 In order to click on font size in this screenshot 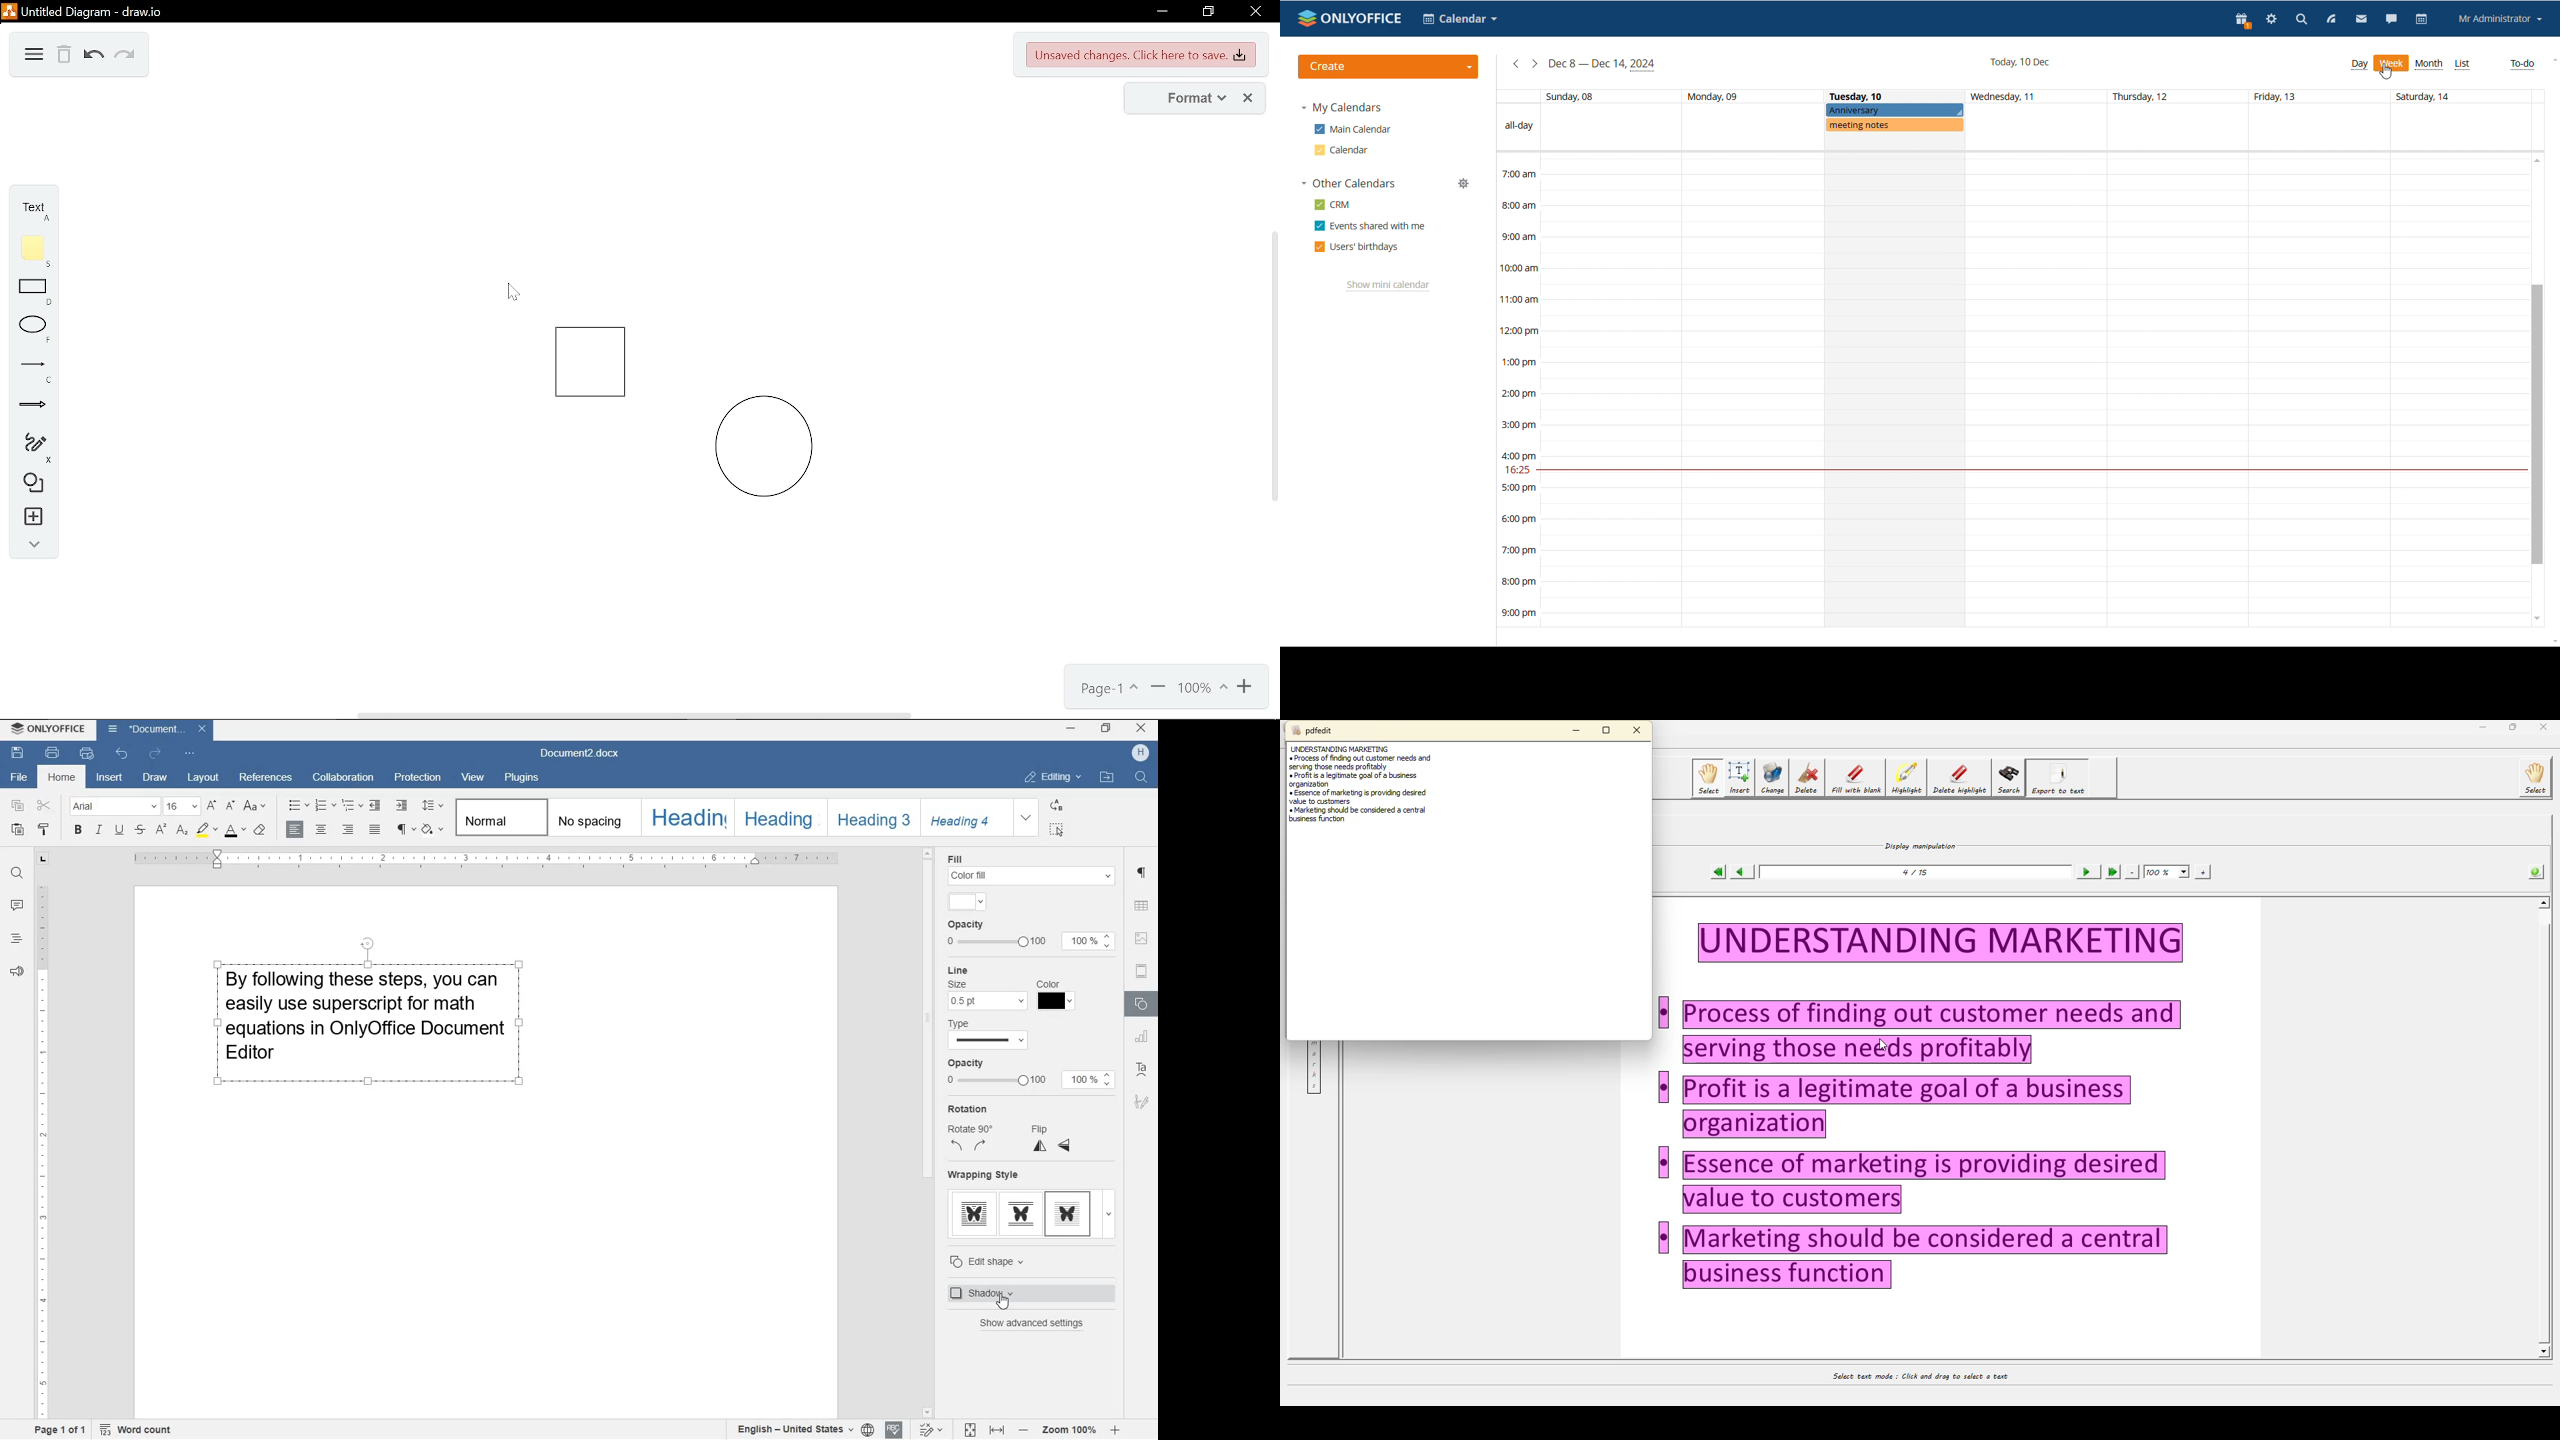, I will do `click(181, 806)`.